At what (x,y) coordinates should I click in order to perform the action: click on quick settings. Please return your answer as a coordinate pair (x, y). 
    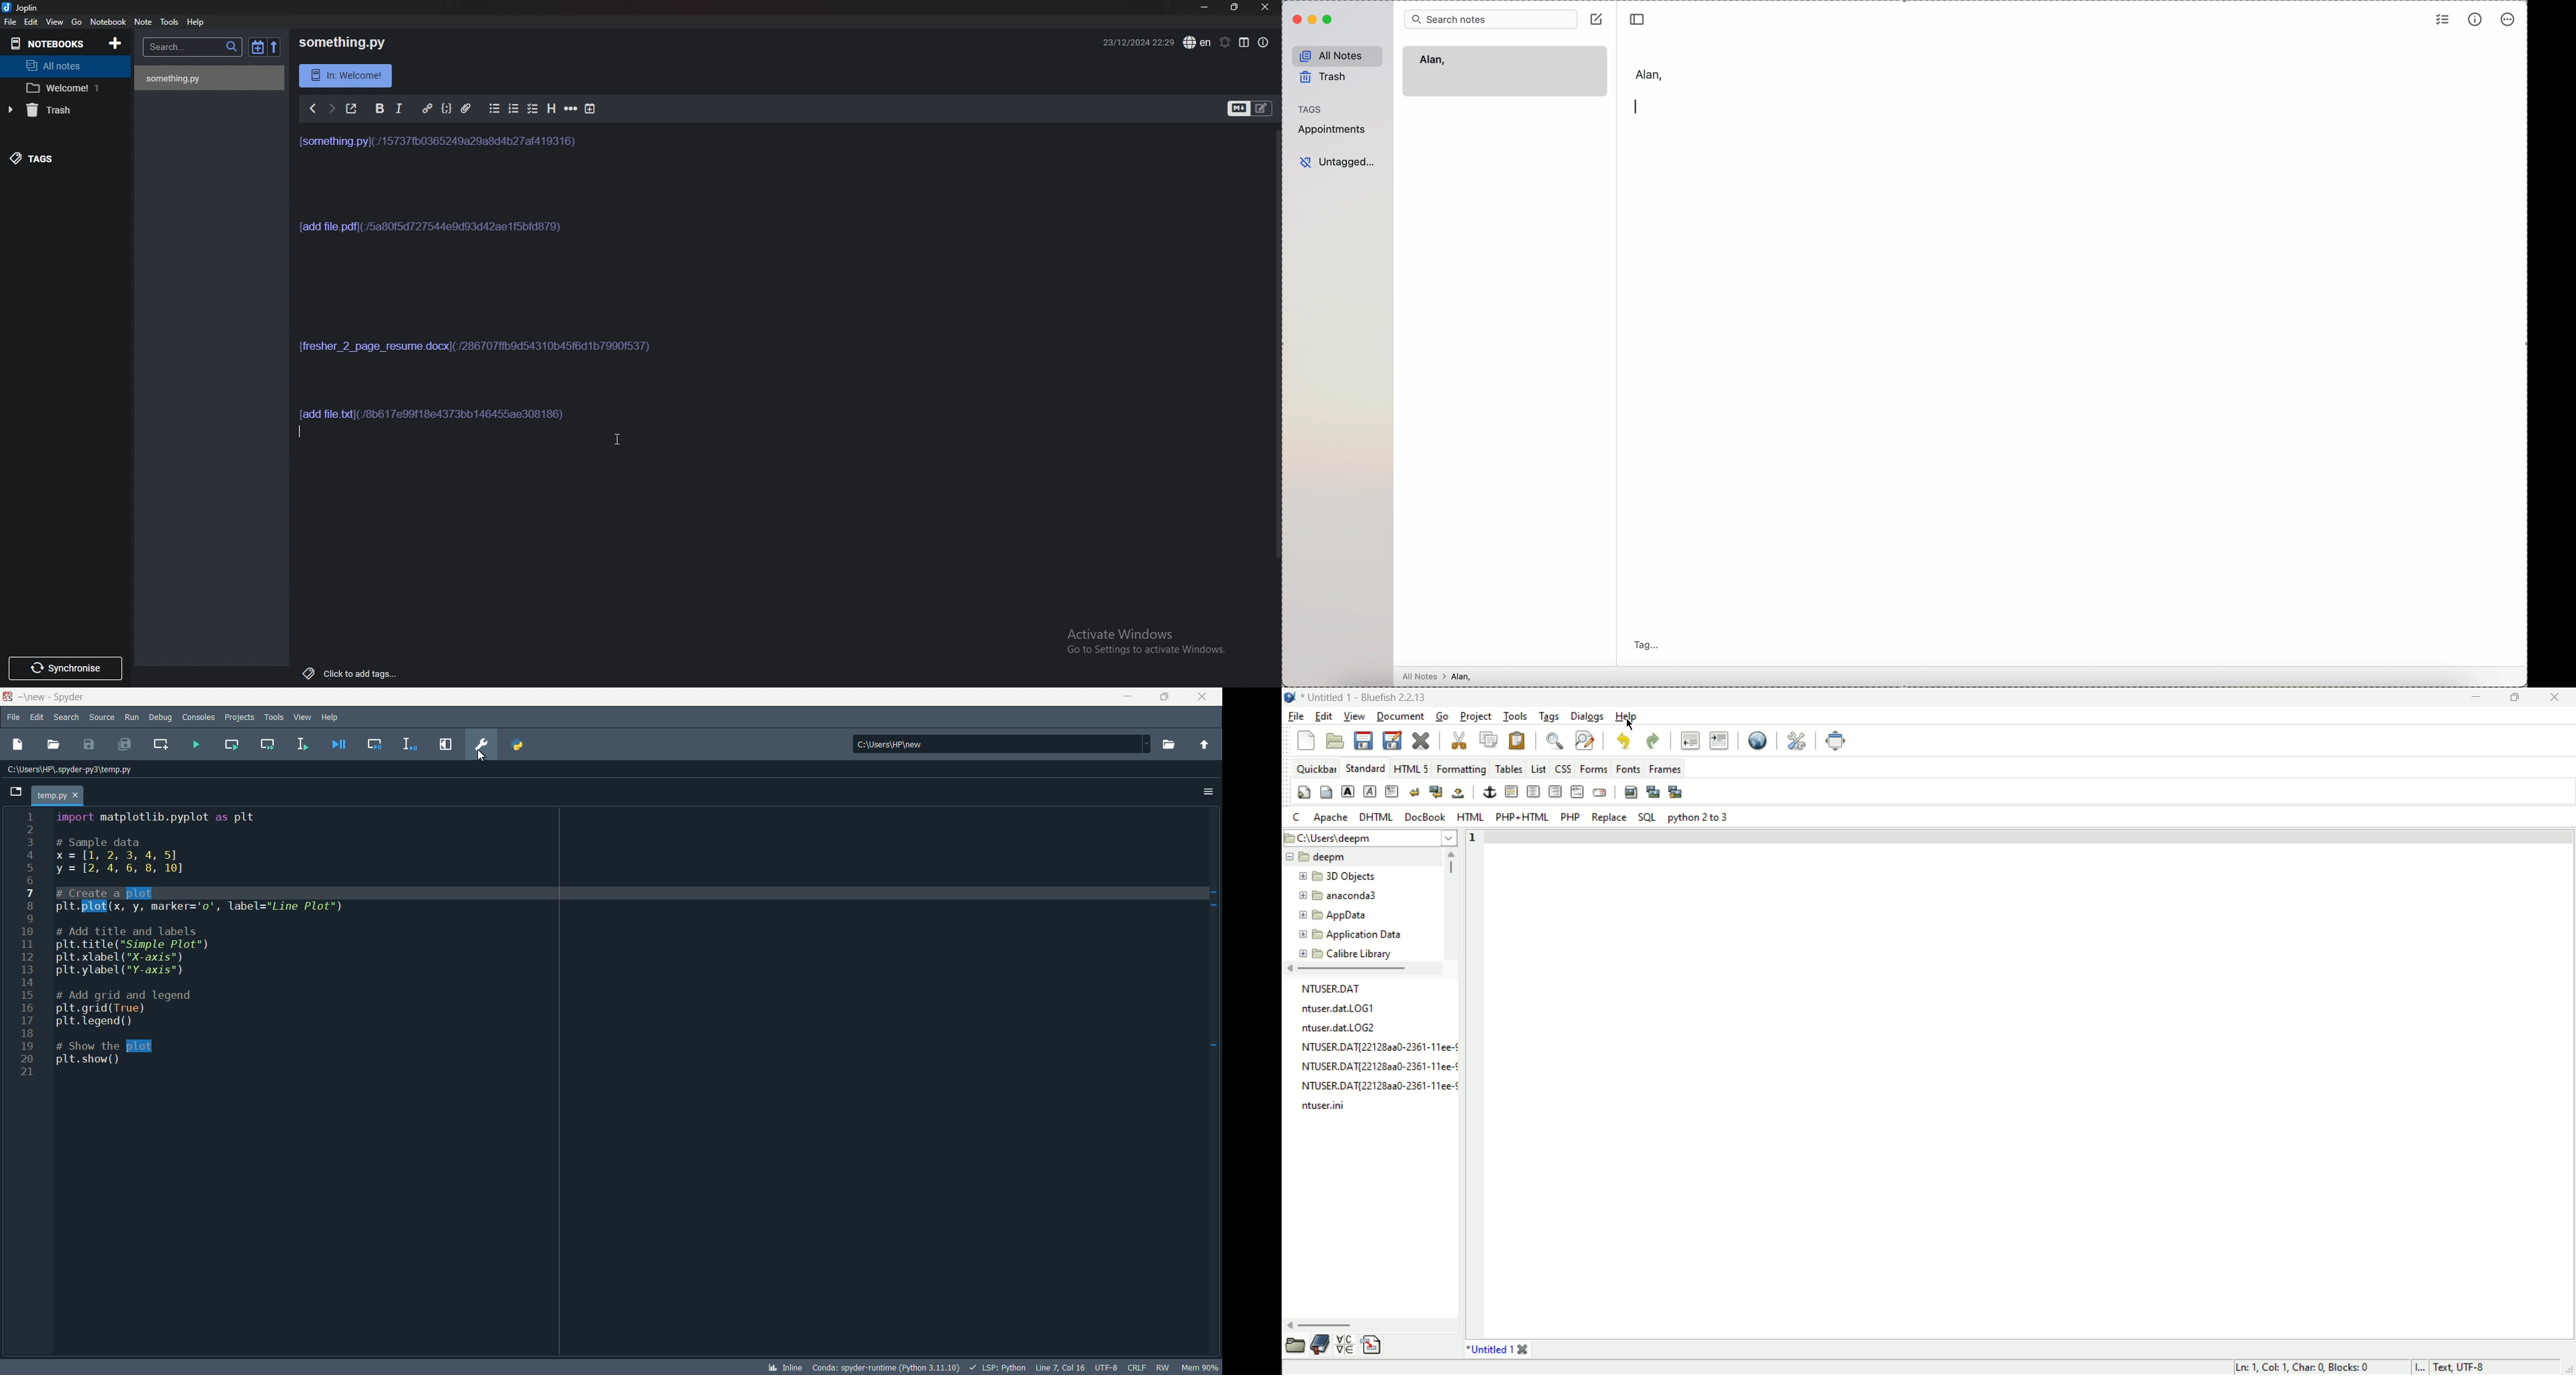
    Looking at the image, I should click on (1305, 793).